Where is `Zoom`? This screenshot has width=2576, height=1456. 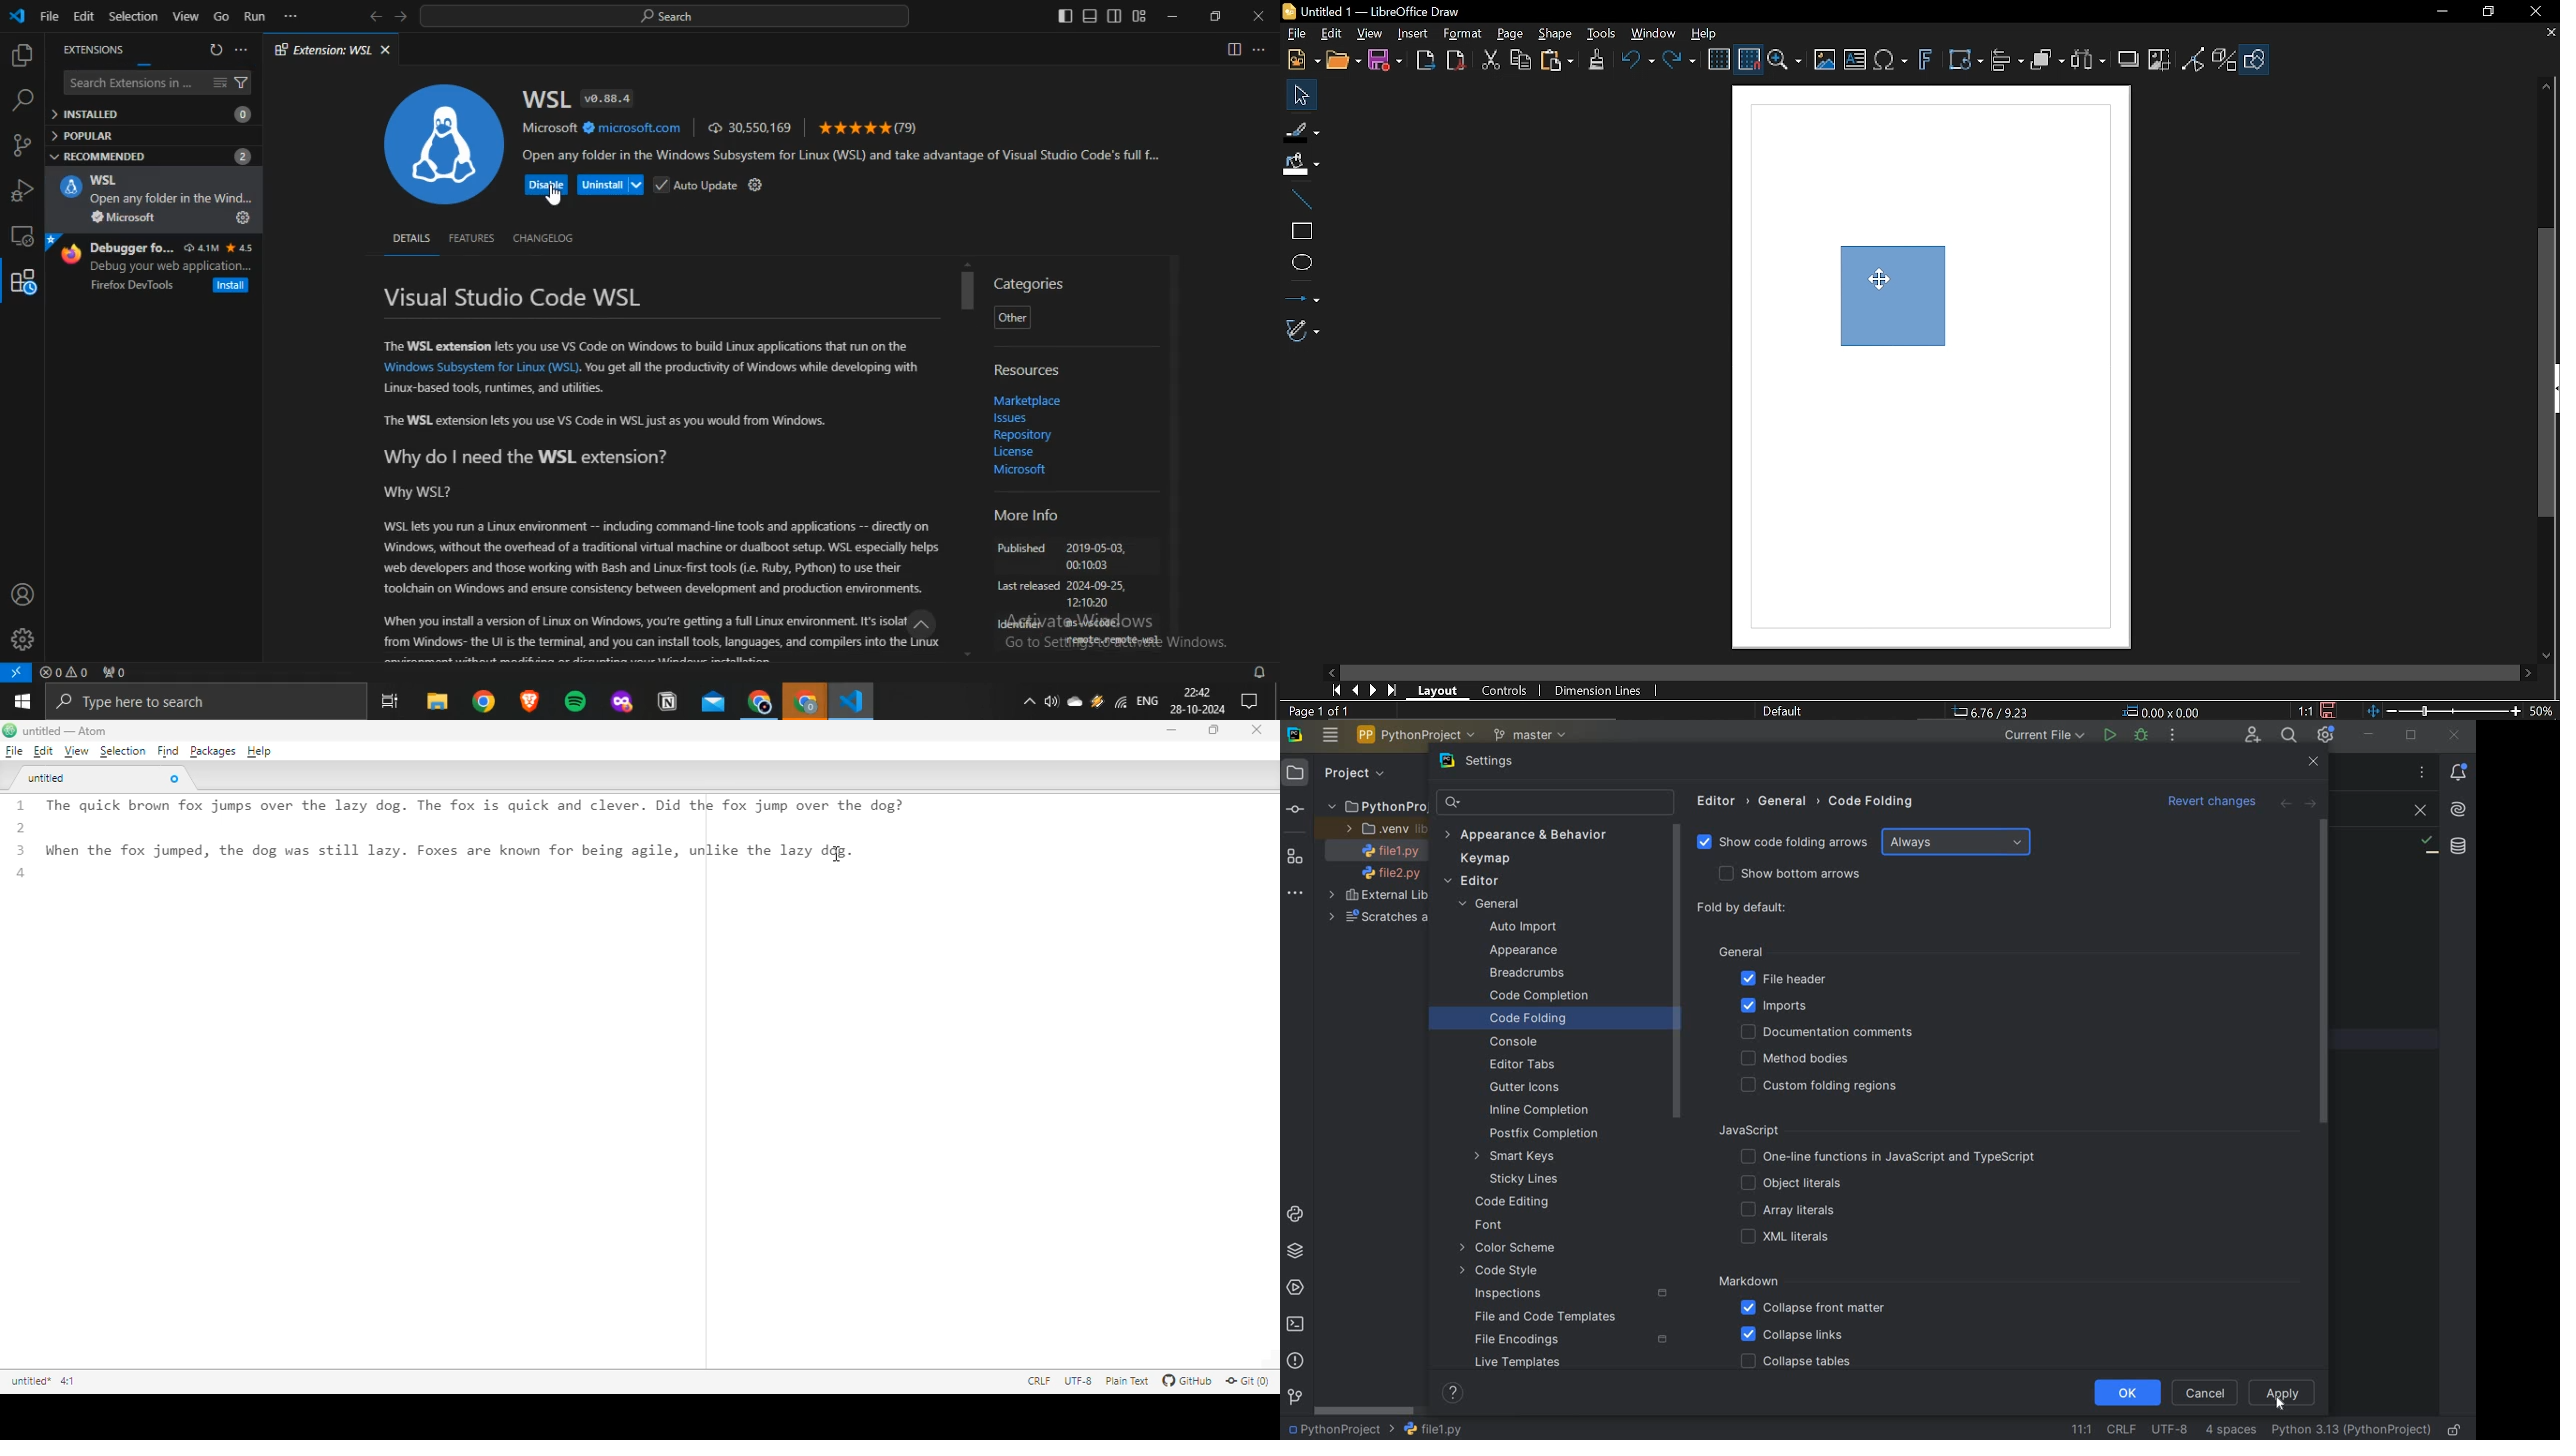 Zoom is located at coordinates (1786, 60).